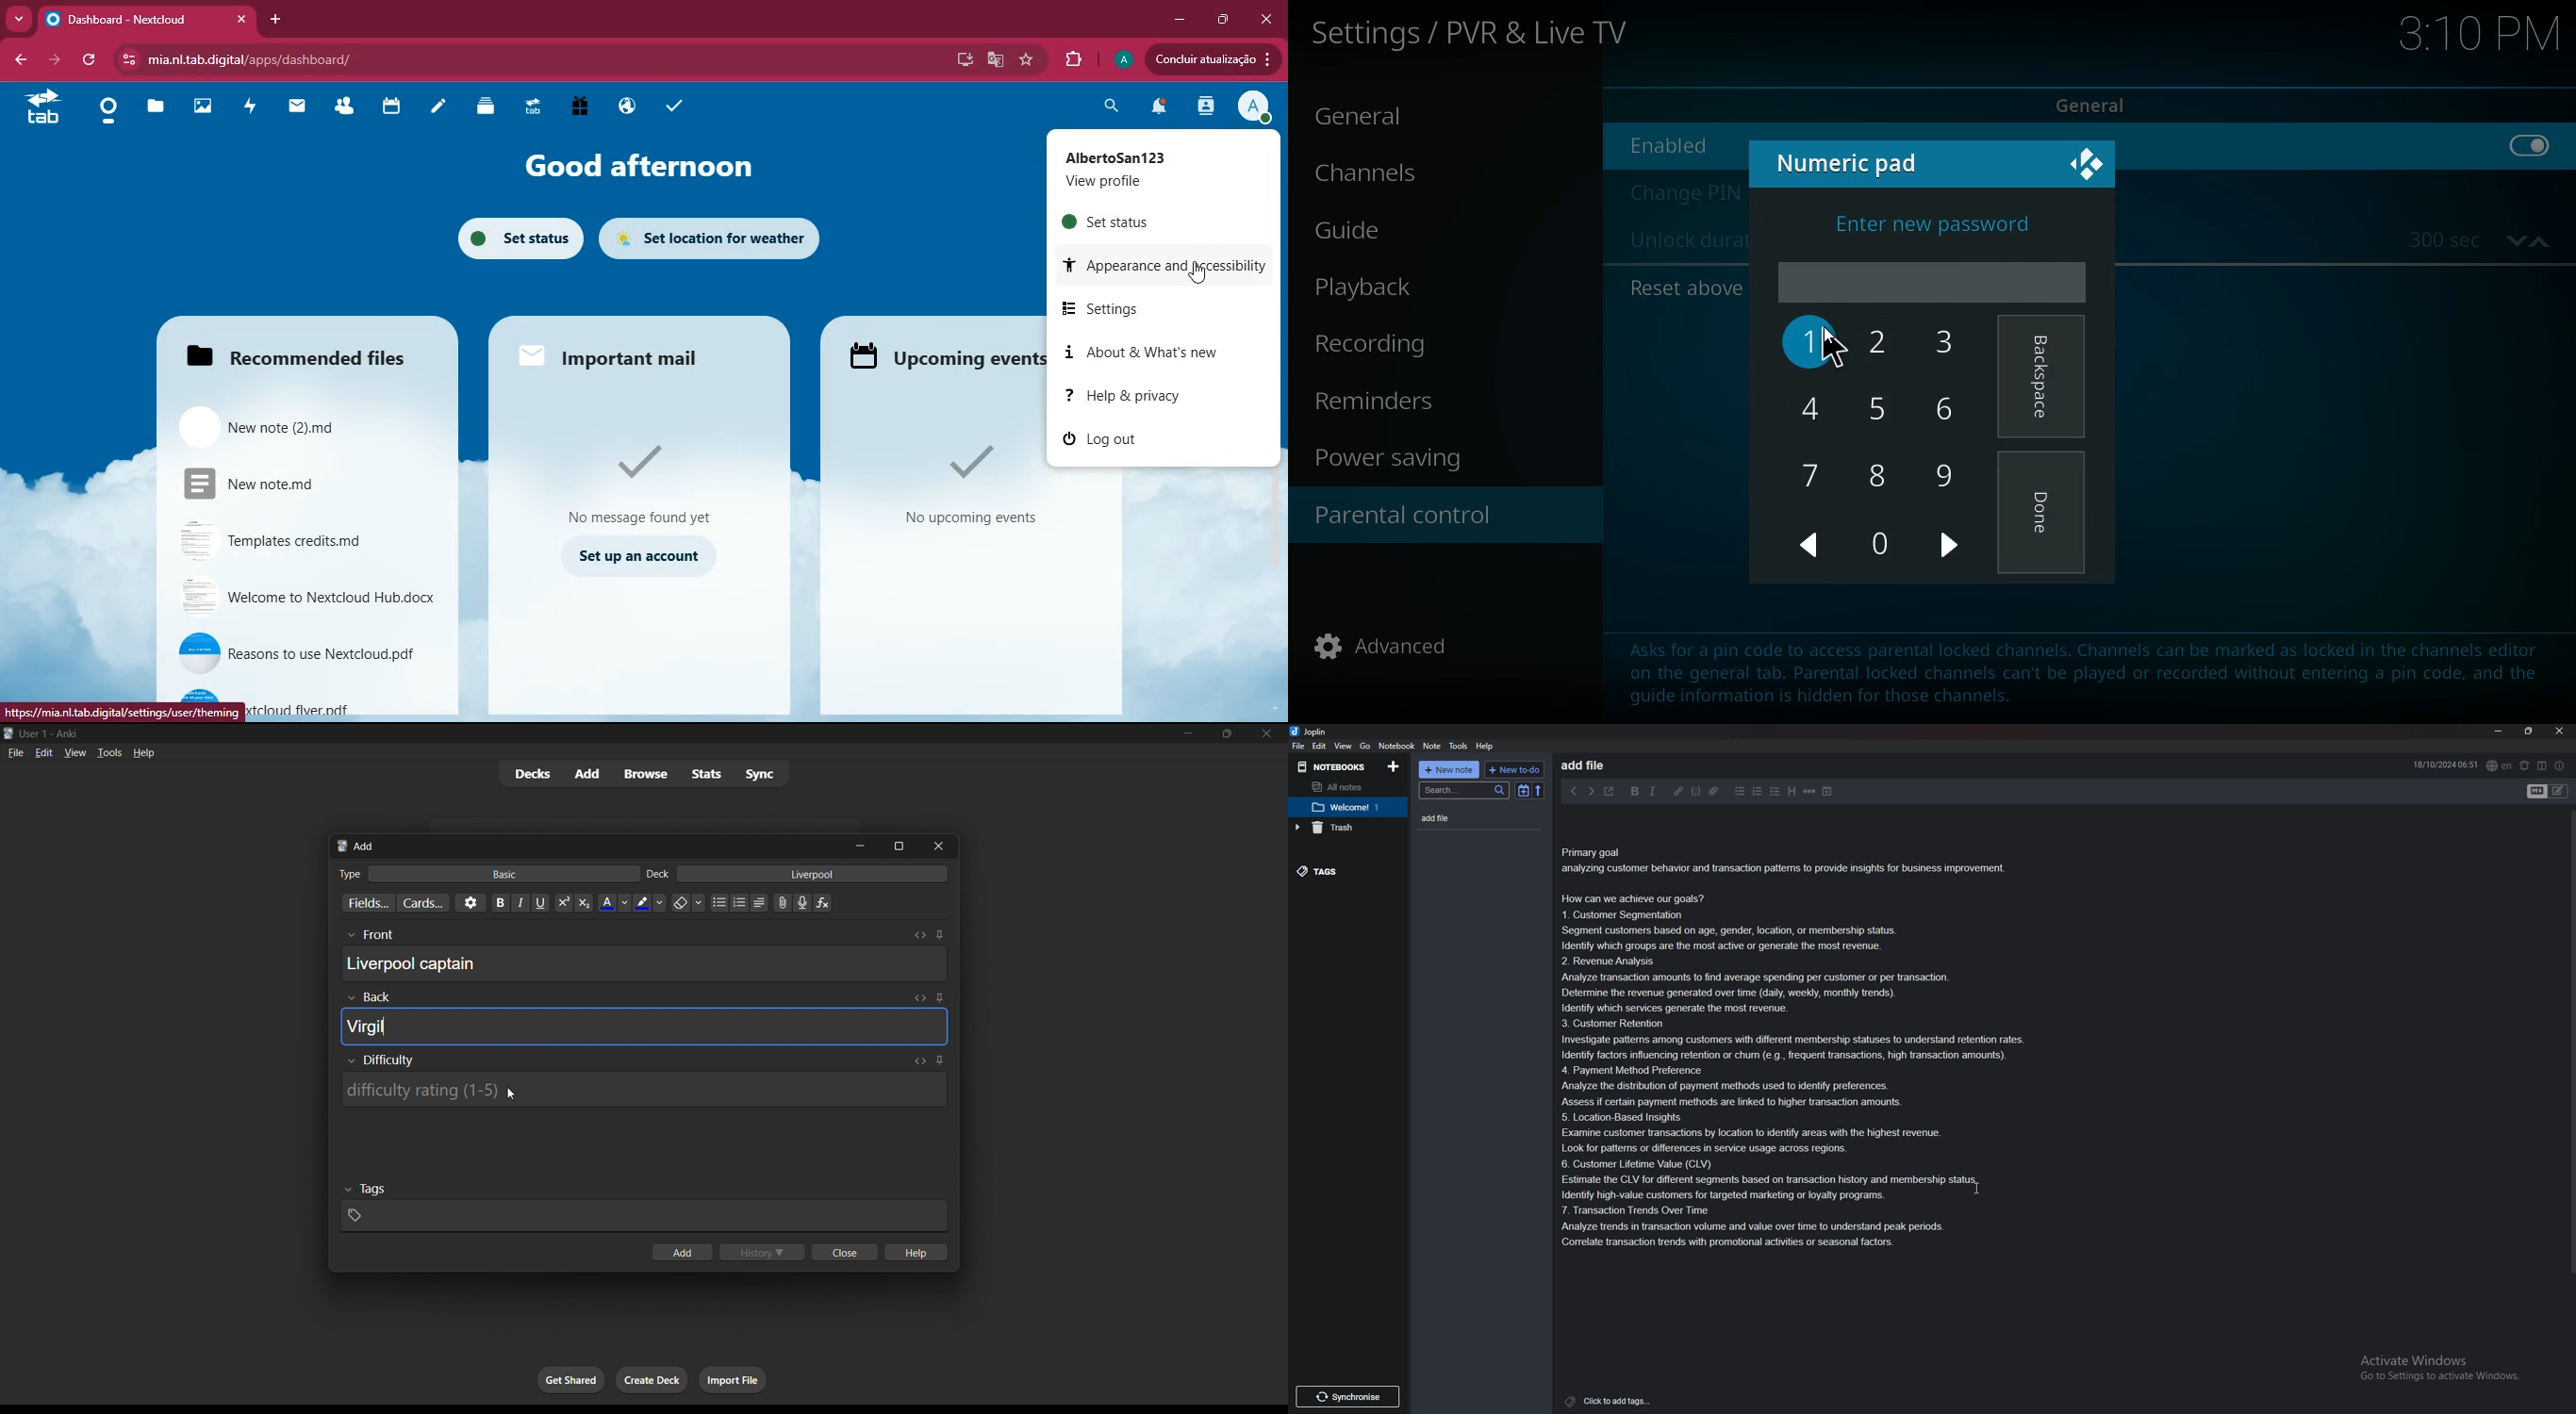 This screenshot has width=2576, height=1428. What do you see at coordinates (206, 107) in the screenshot?
I see `images` at bounding box center [206, 107].